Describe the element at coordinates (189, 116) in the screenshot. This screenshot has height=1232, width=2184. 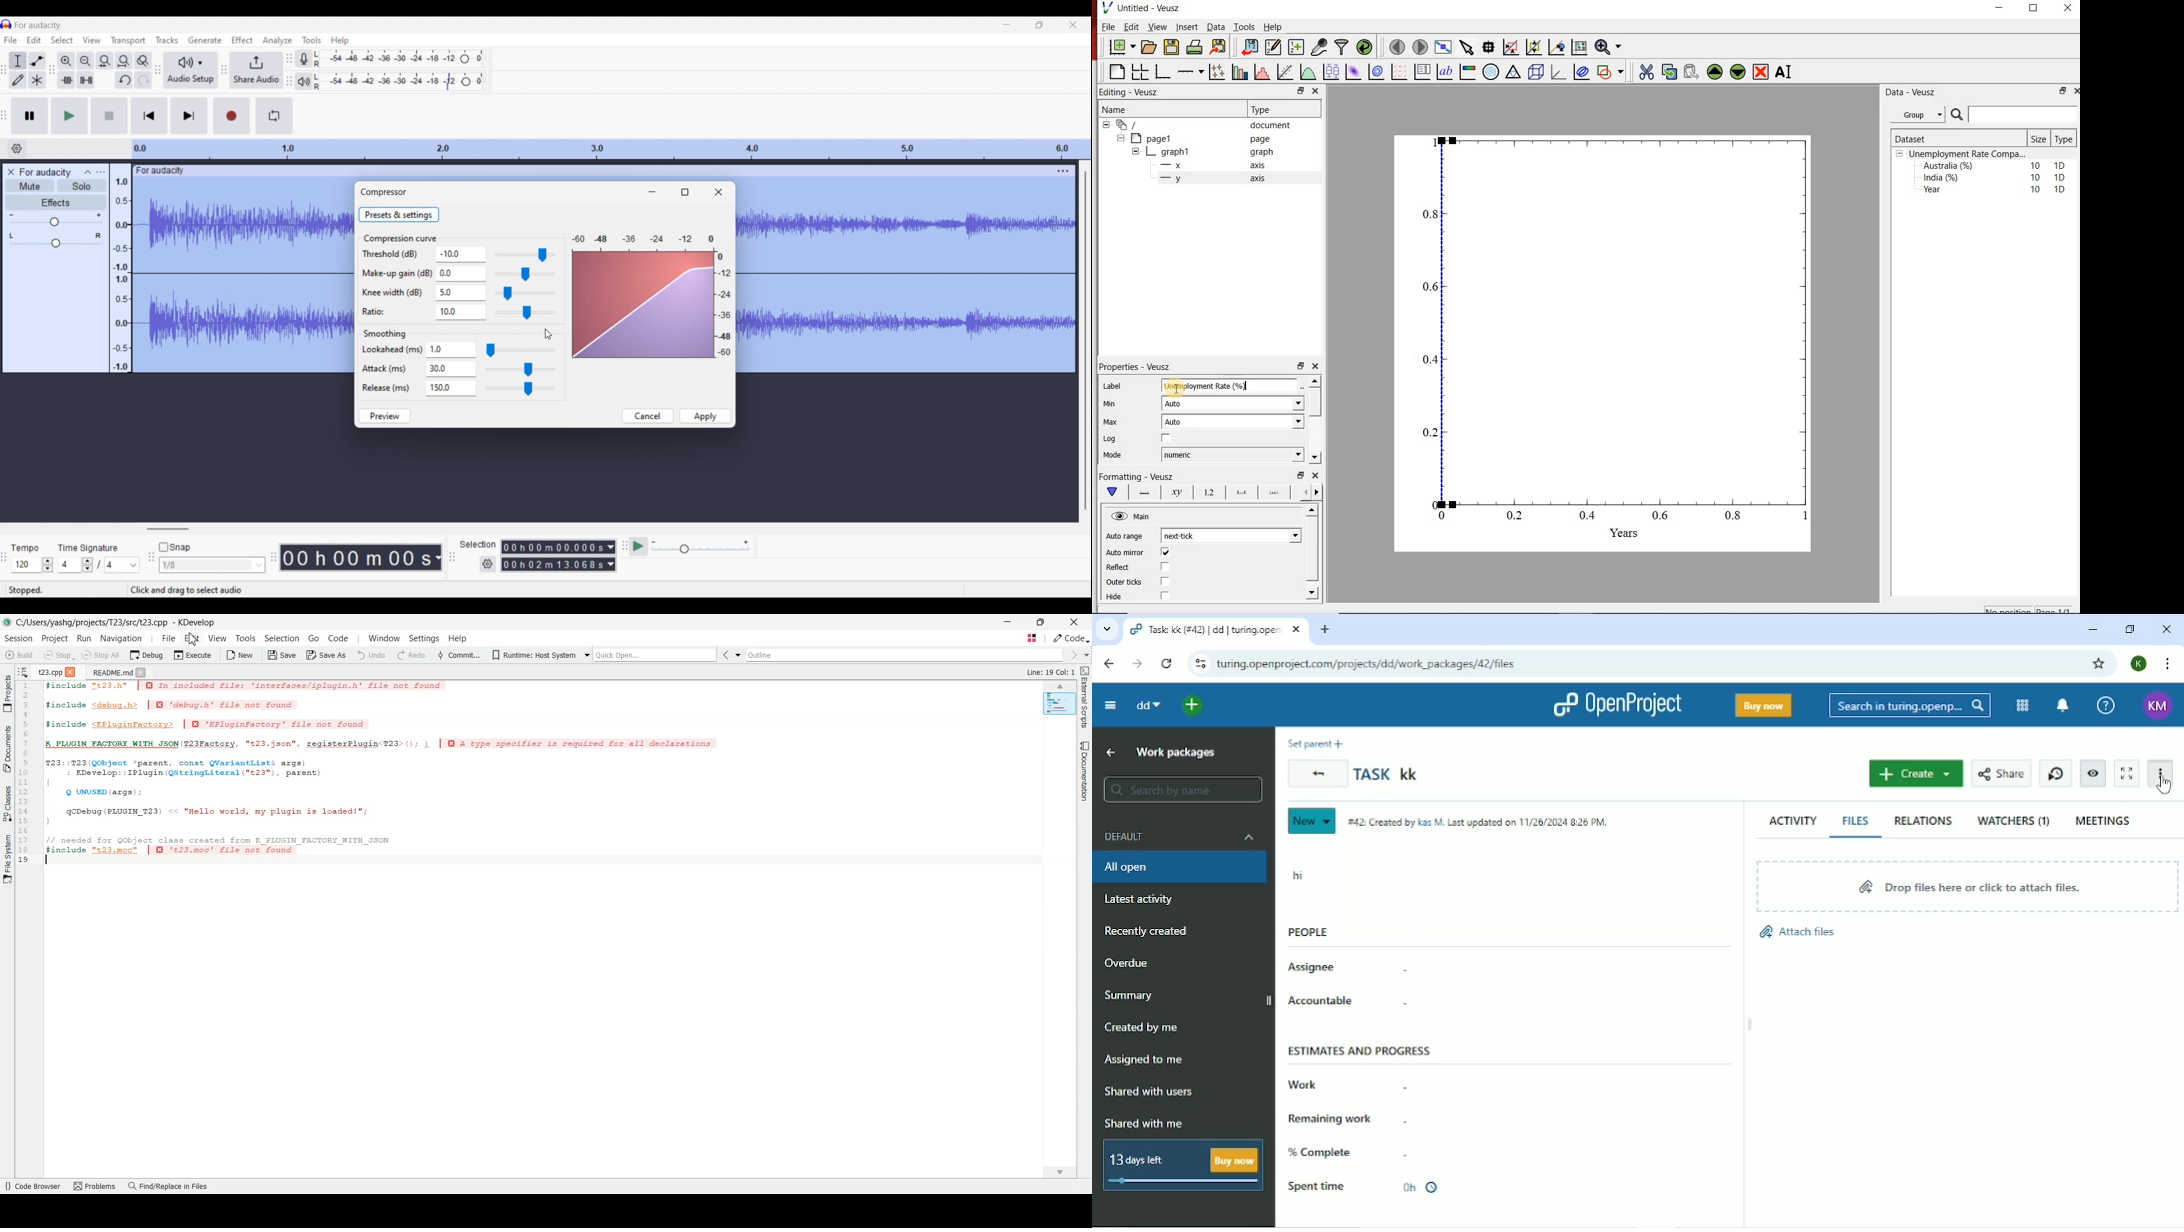
I see `Skip/Select to end` at that location.